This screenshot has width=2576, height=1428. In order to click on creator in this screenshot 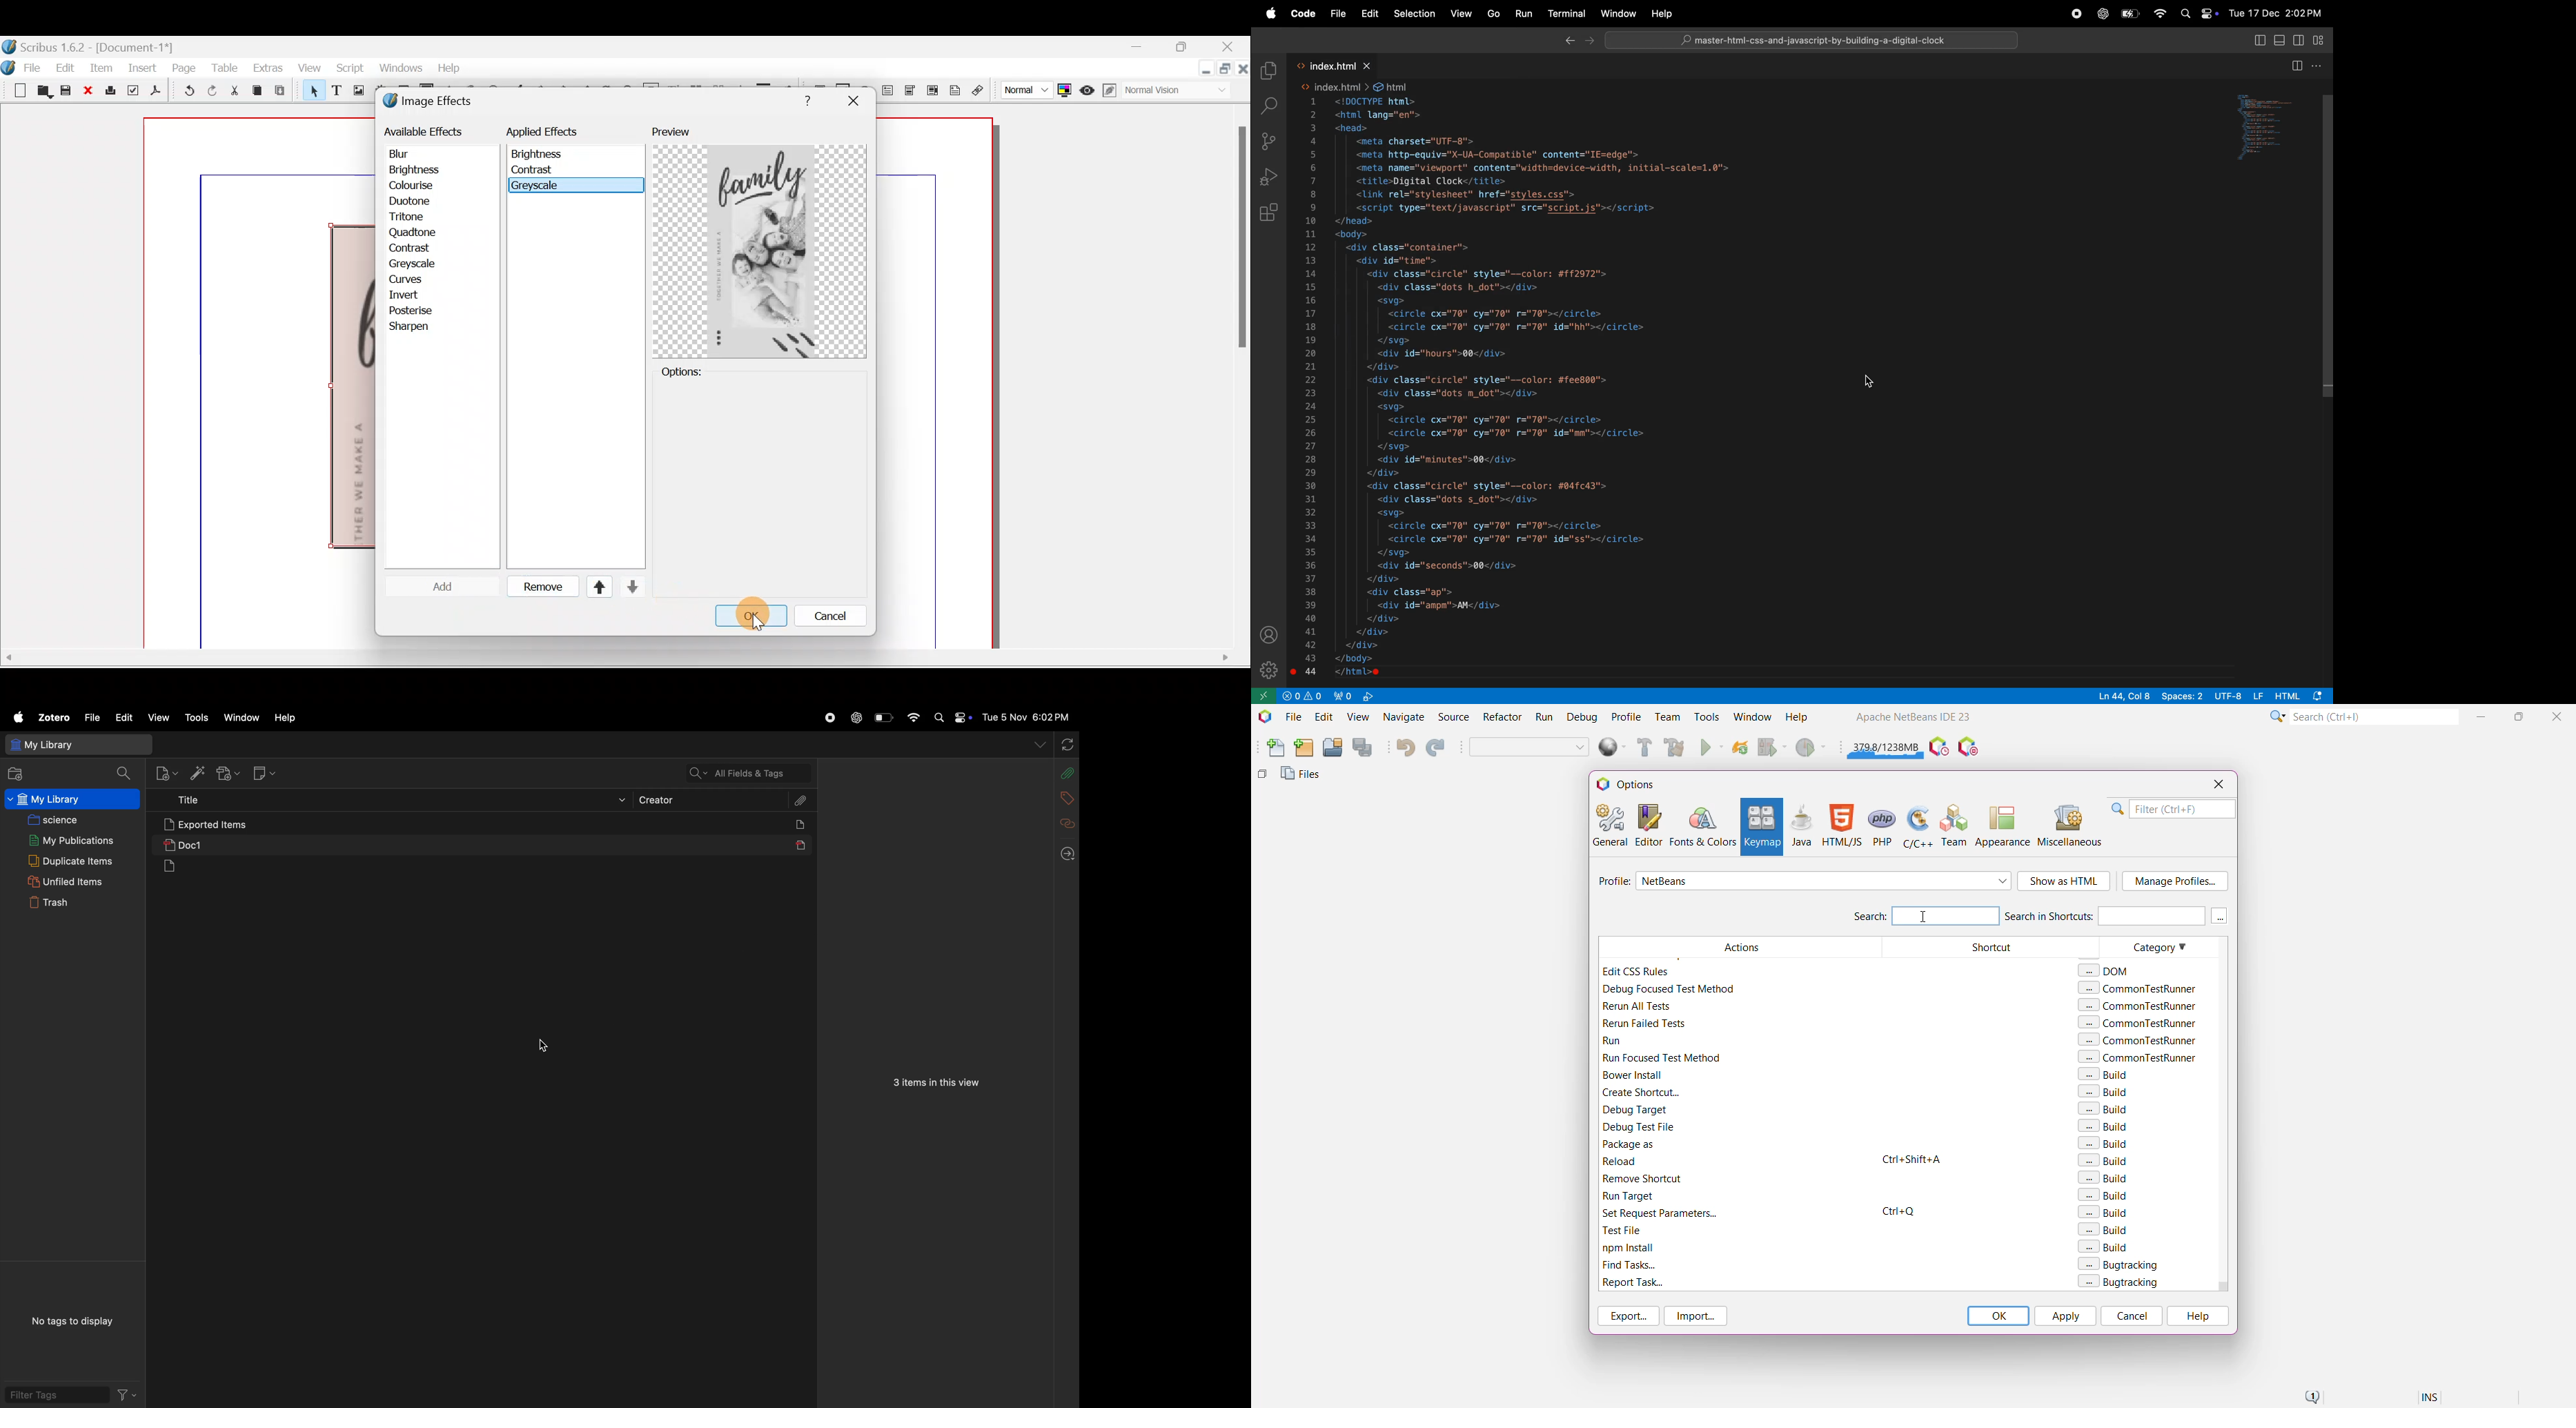, I will do `click(710, 799)`.